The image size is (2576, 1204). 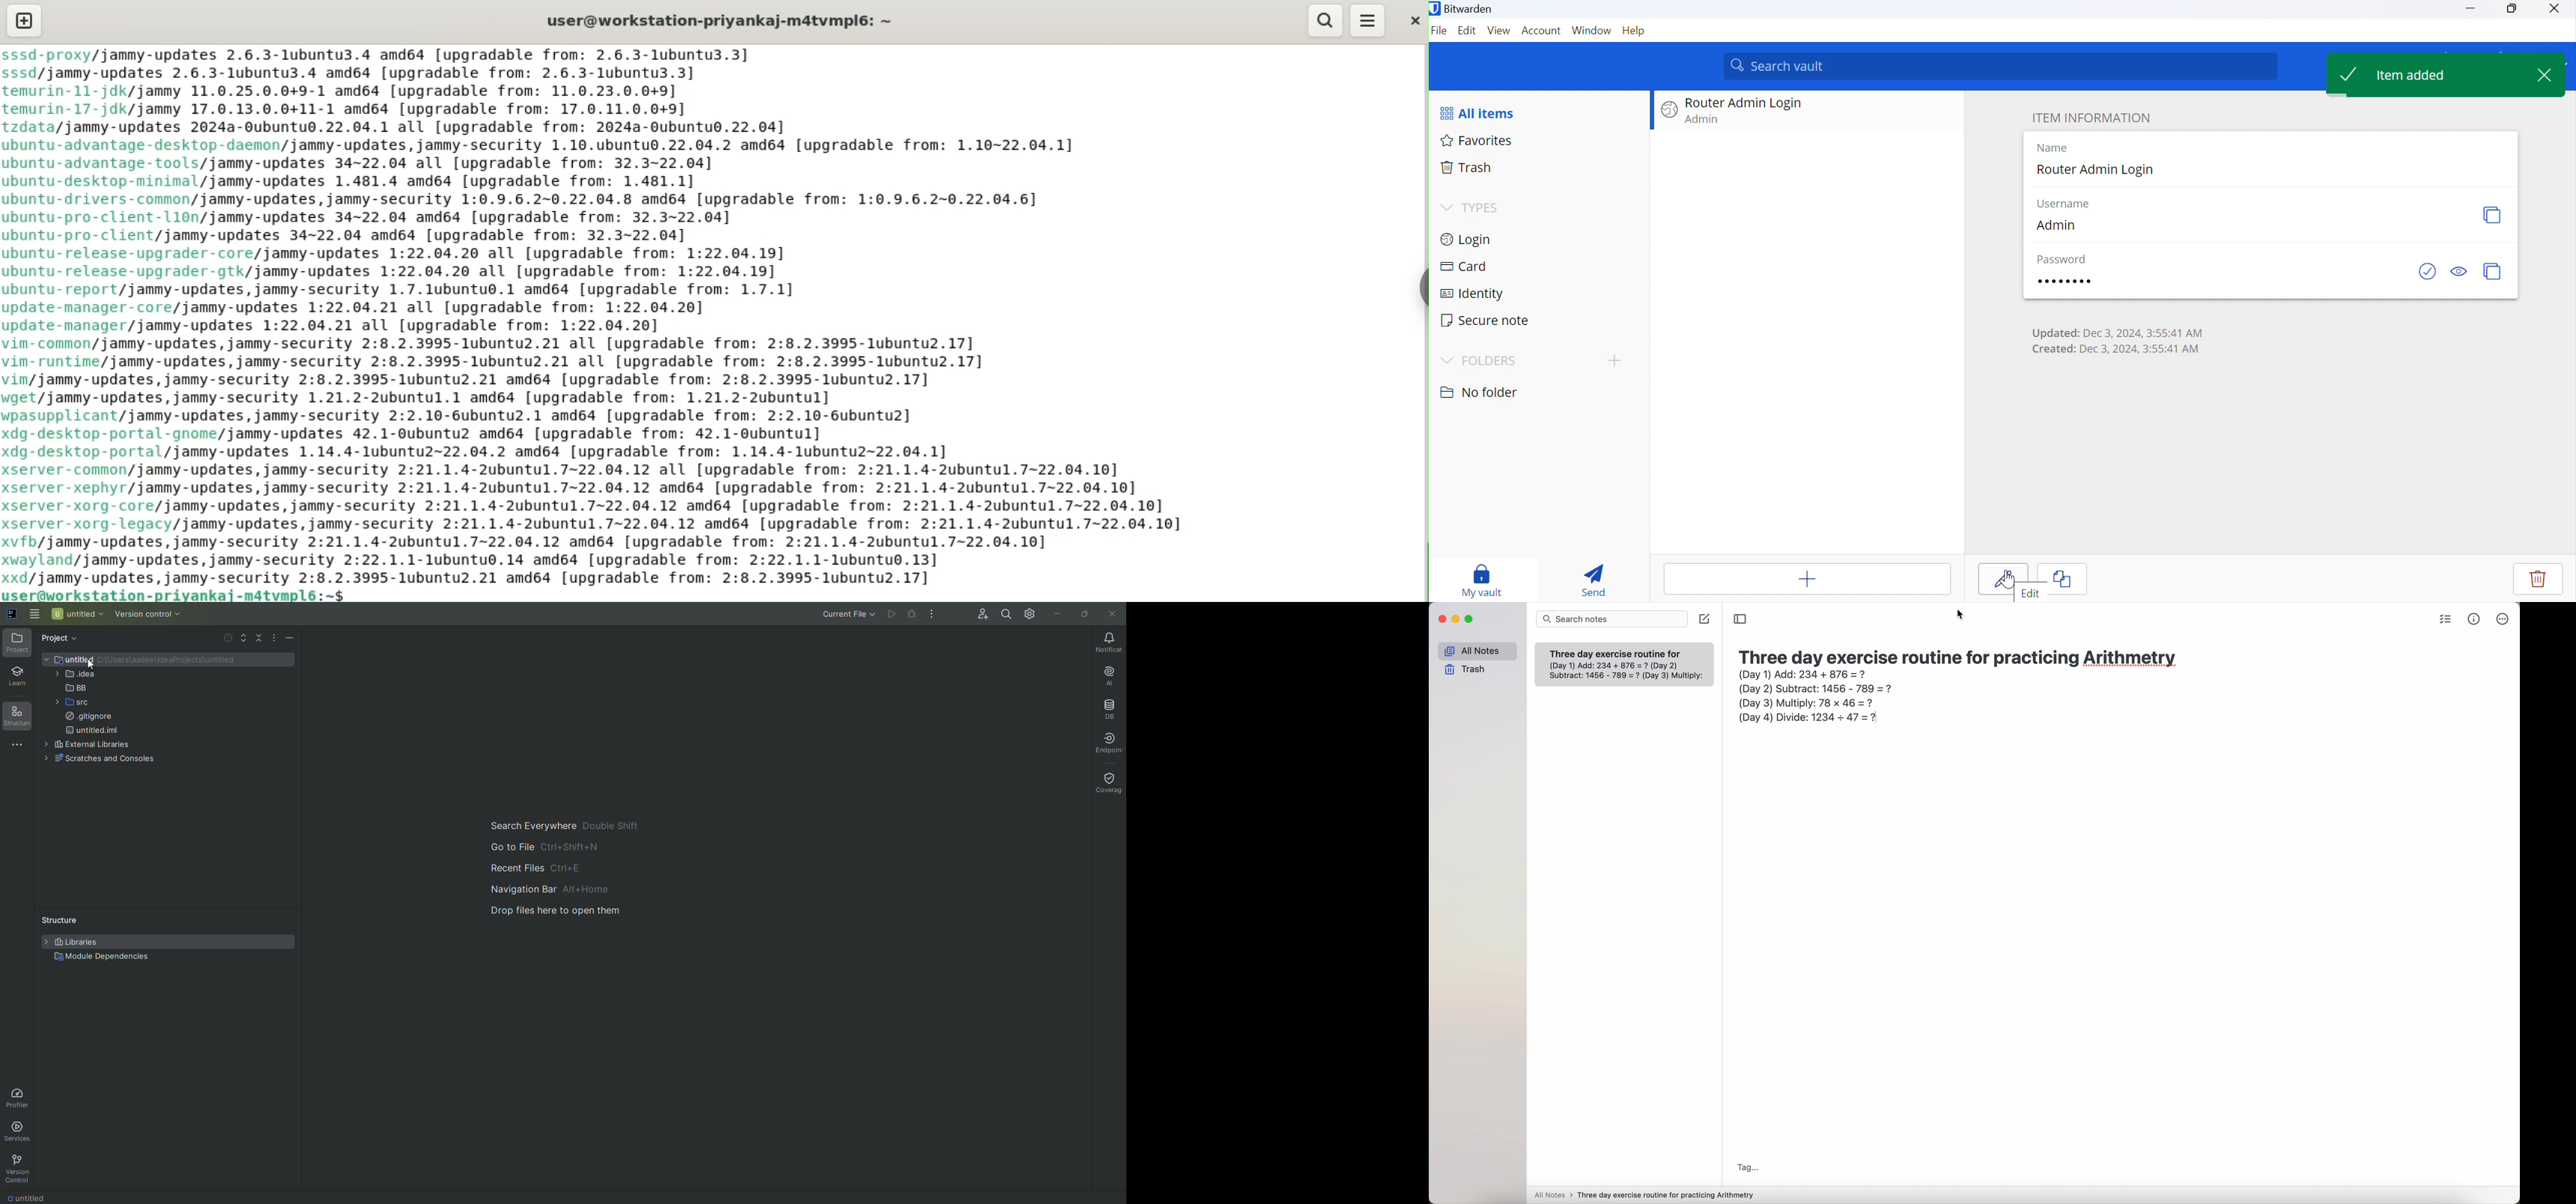 I want to click on create note, so click(x=1704, y=620).